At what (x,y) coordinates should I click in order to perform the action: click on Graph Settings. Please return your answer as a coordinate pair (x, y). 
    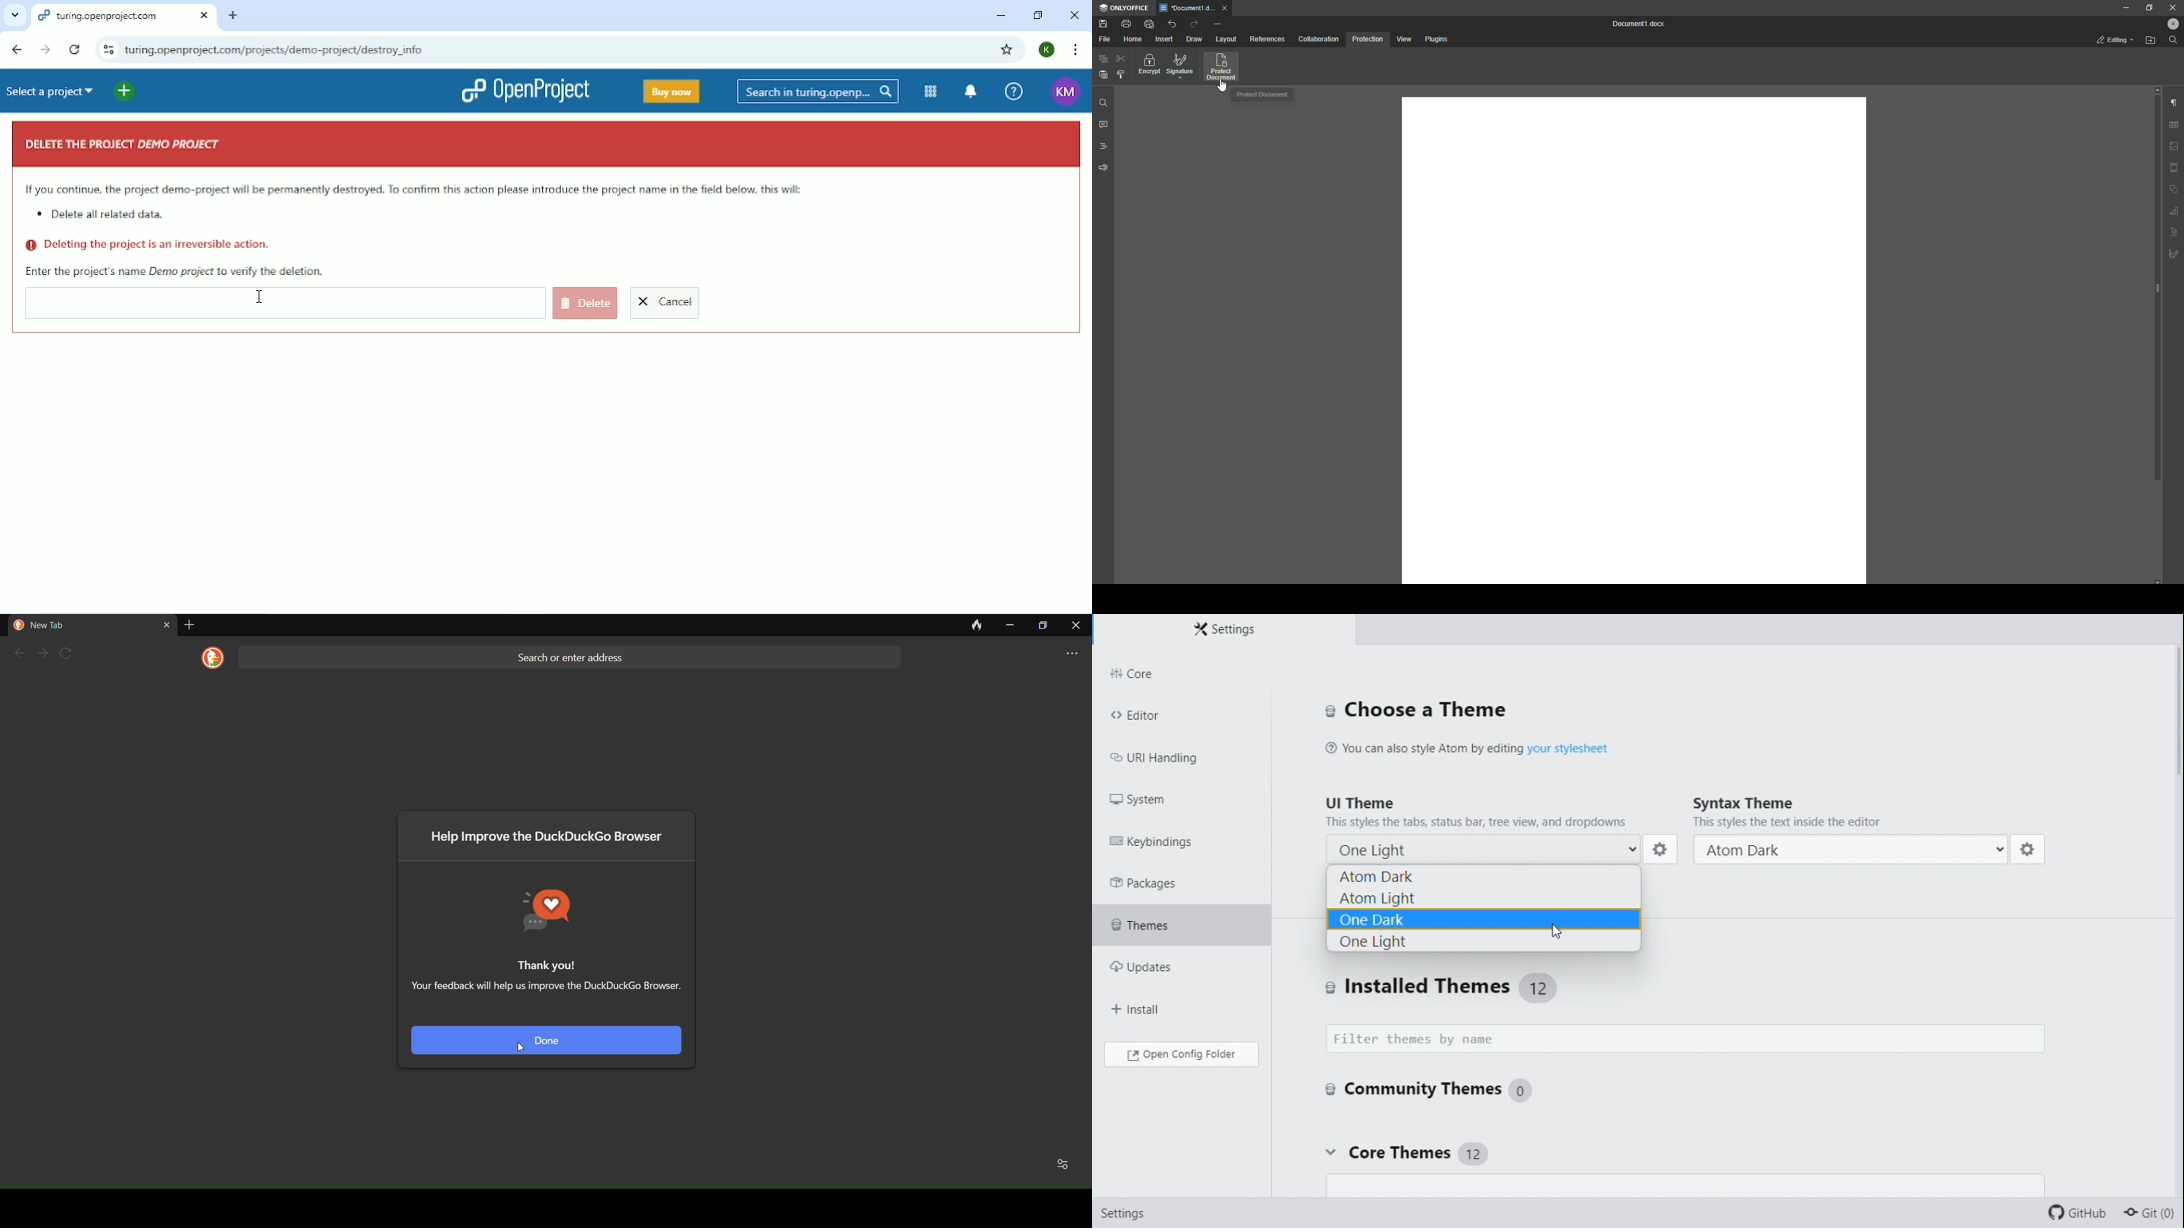
    Looking at the image, I should click on (2174, 211).